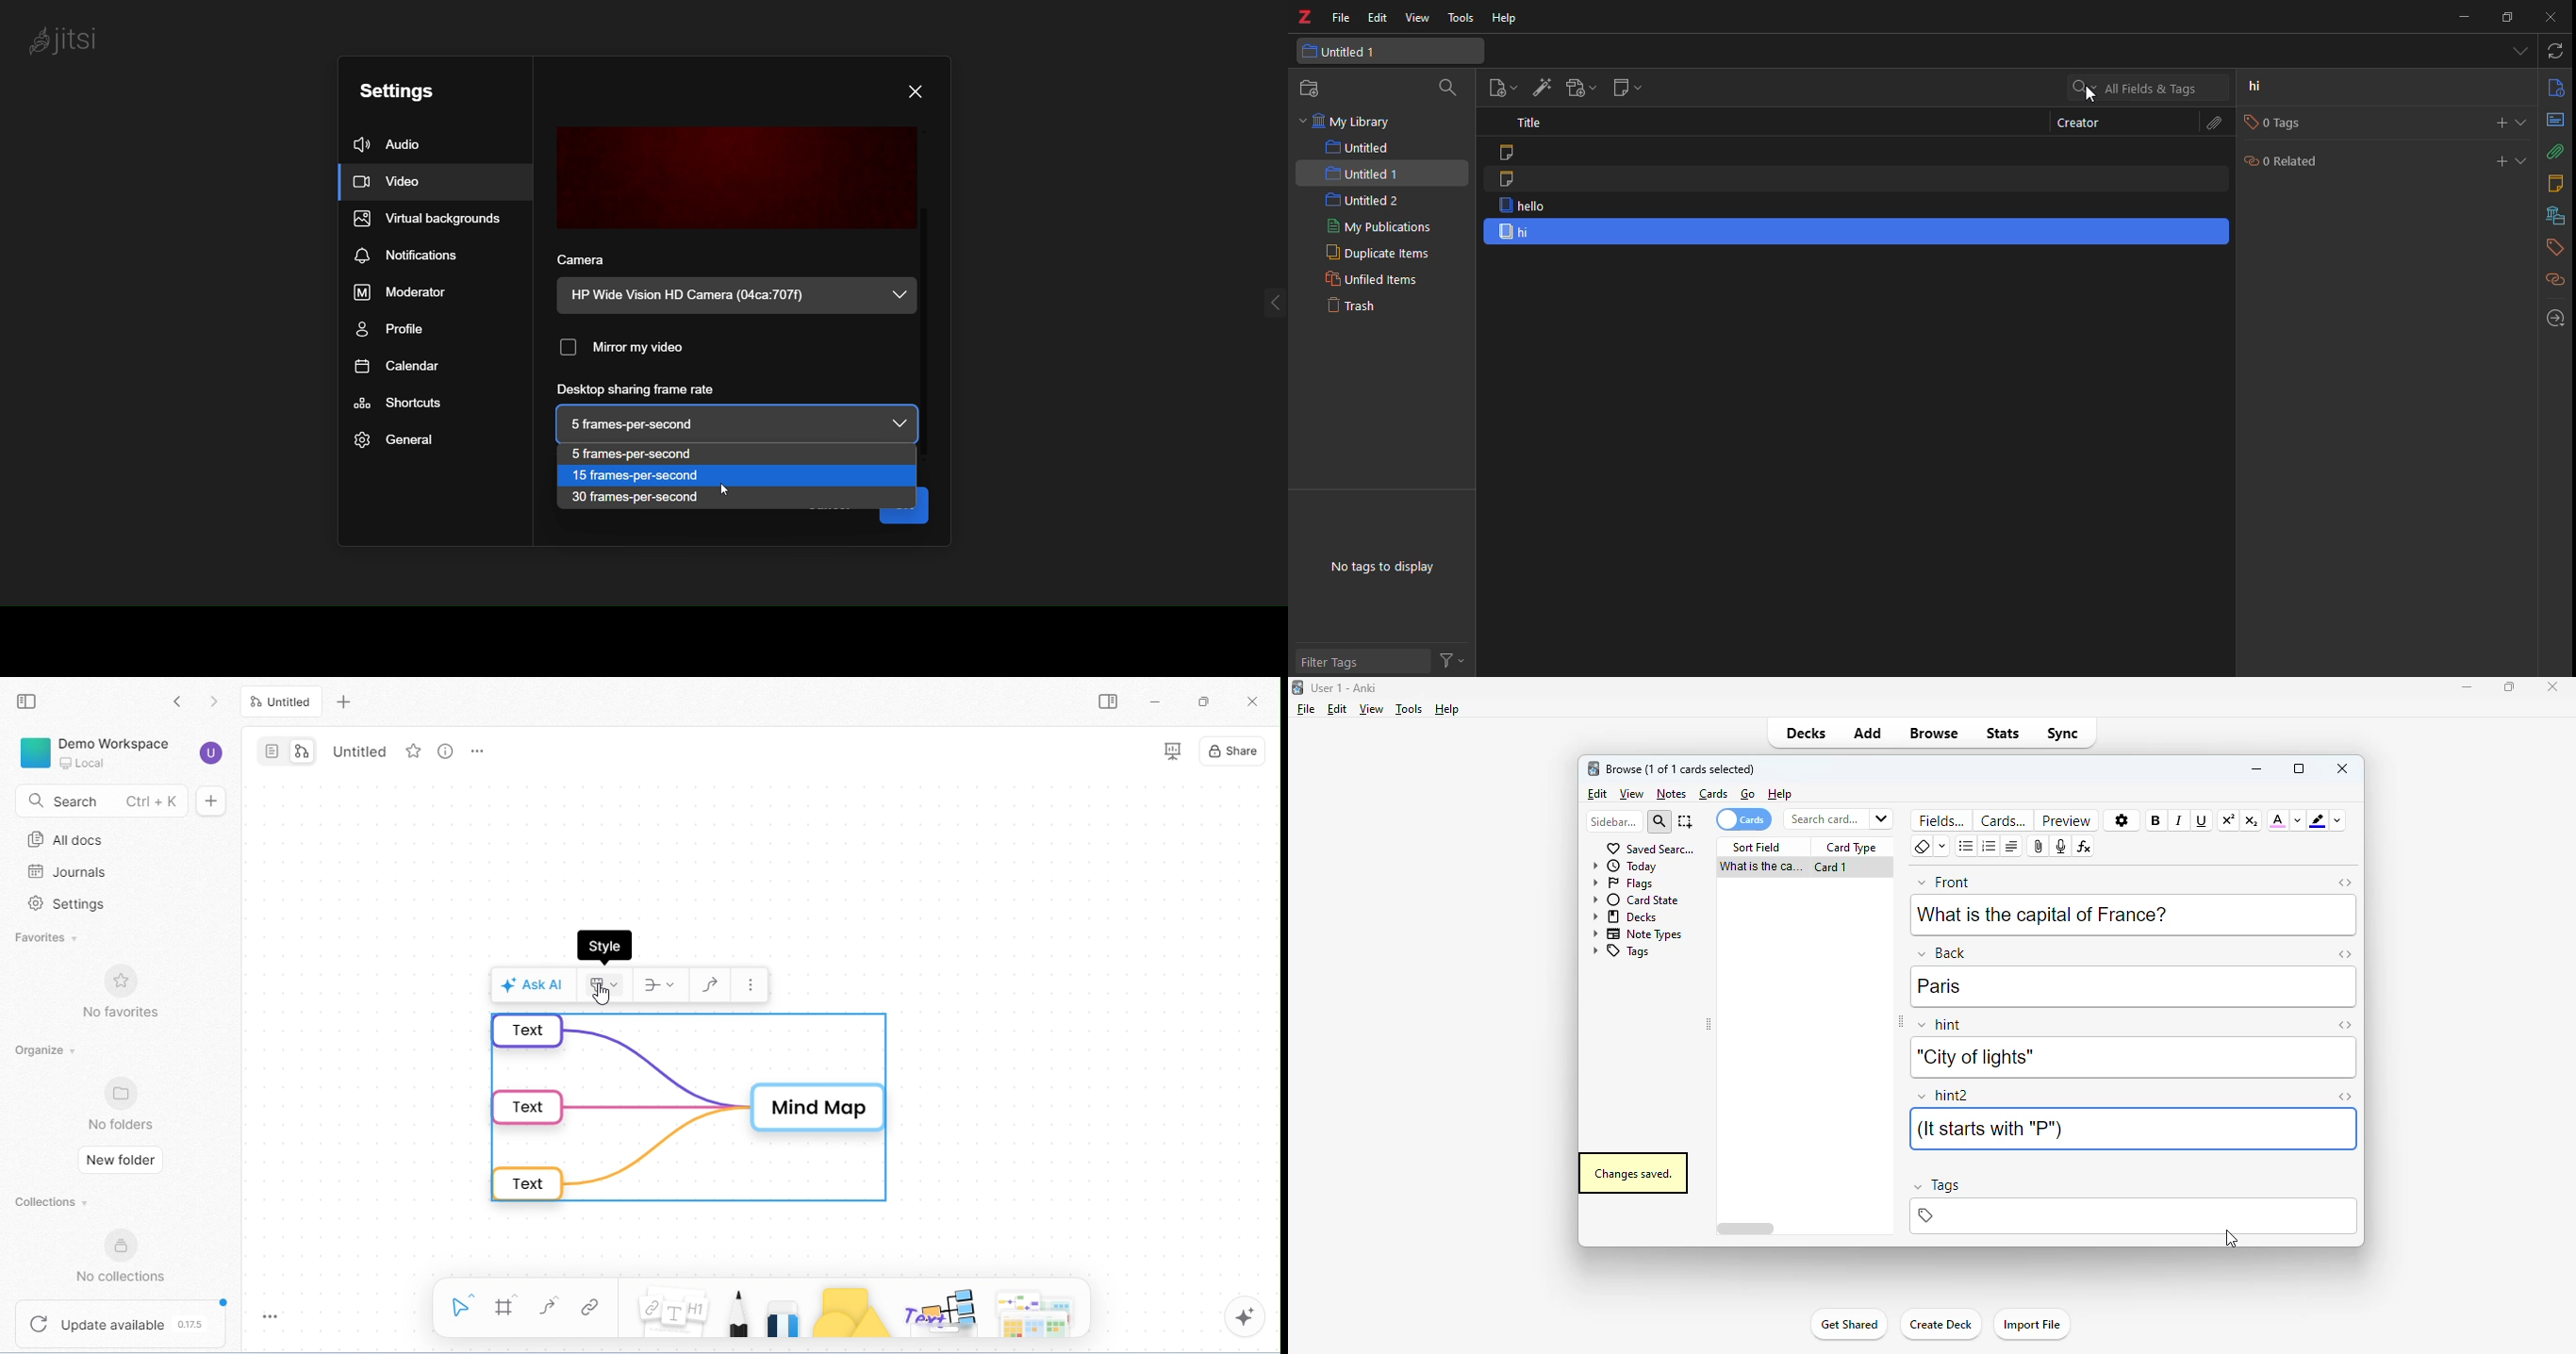  I want to click on toggle HTML editor, so click(2346, 883).